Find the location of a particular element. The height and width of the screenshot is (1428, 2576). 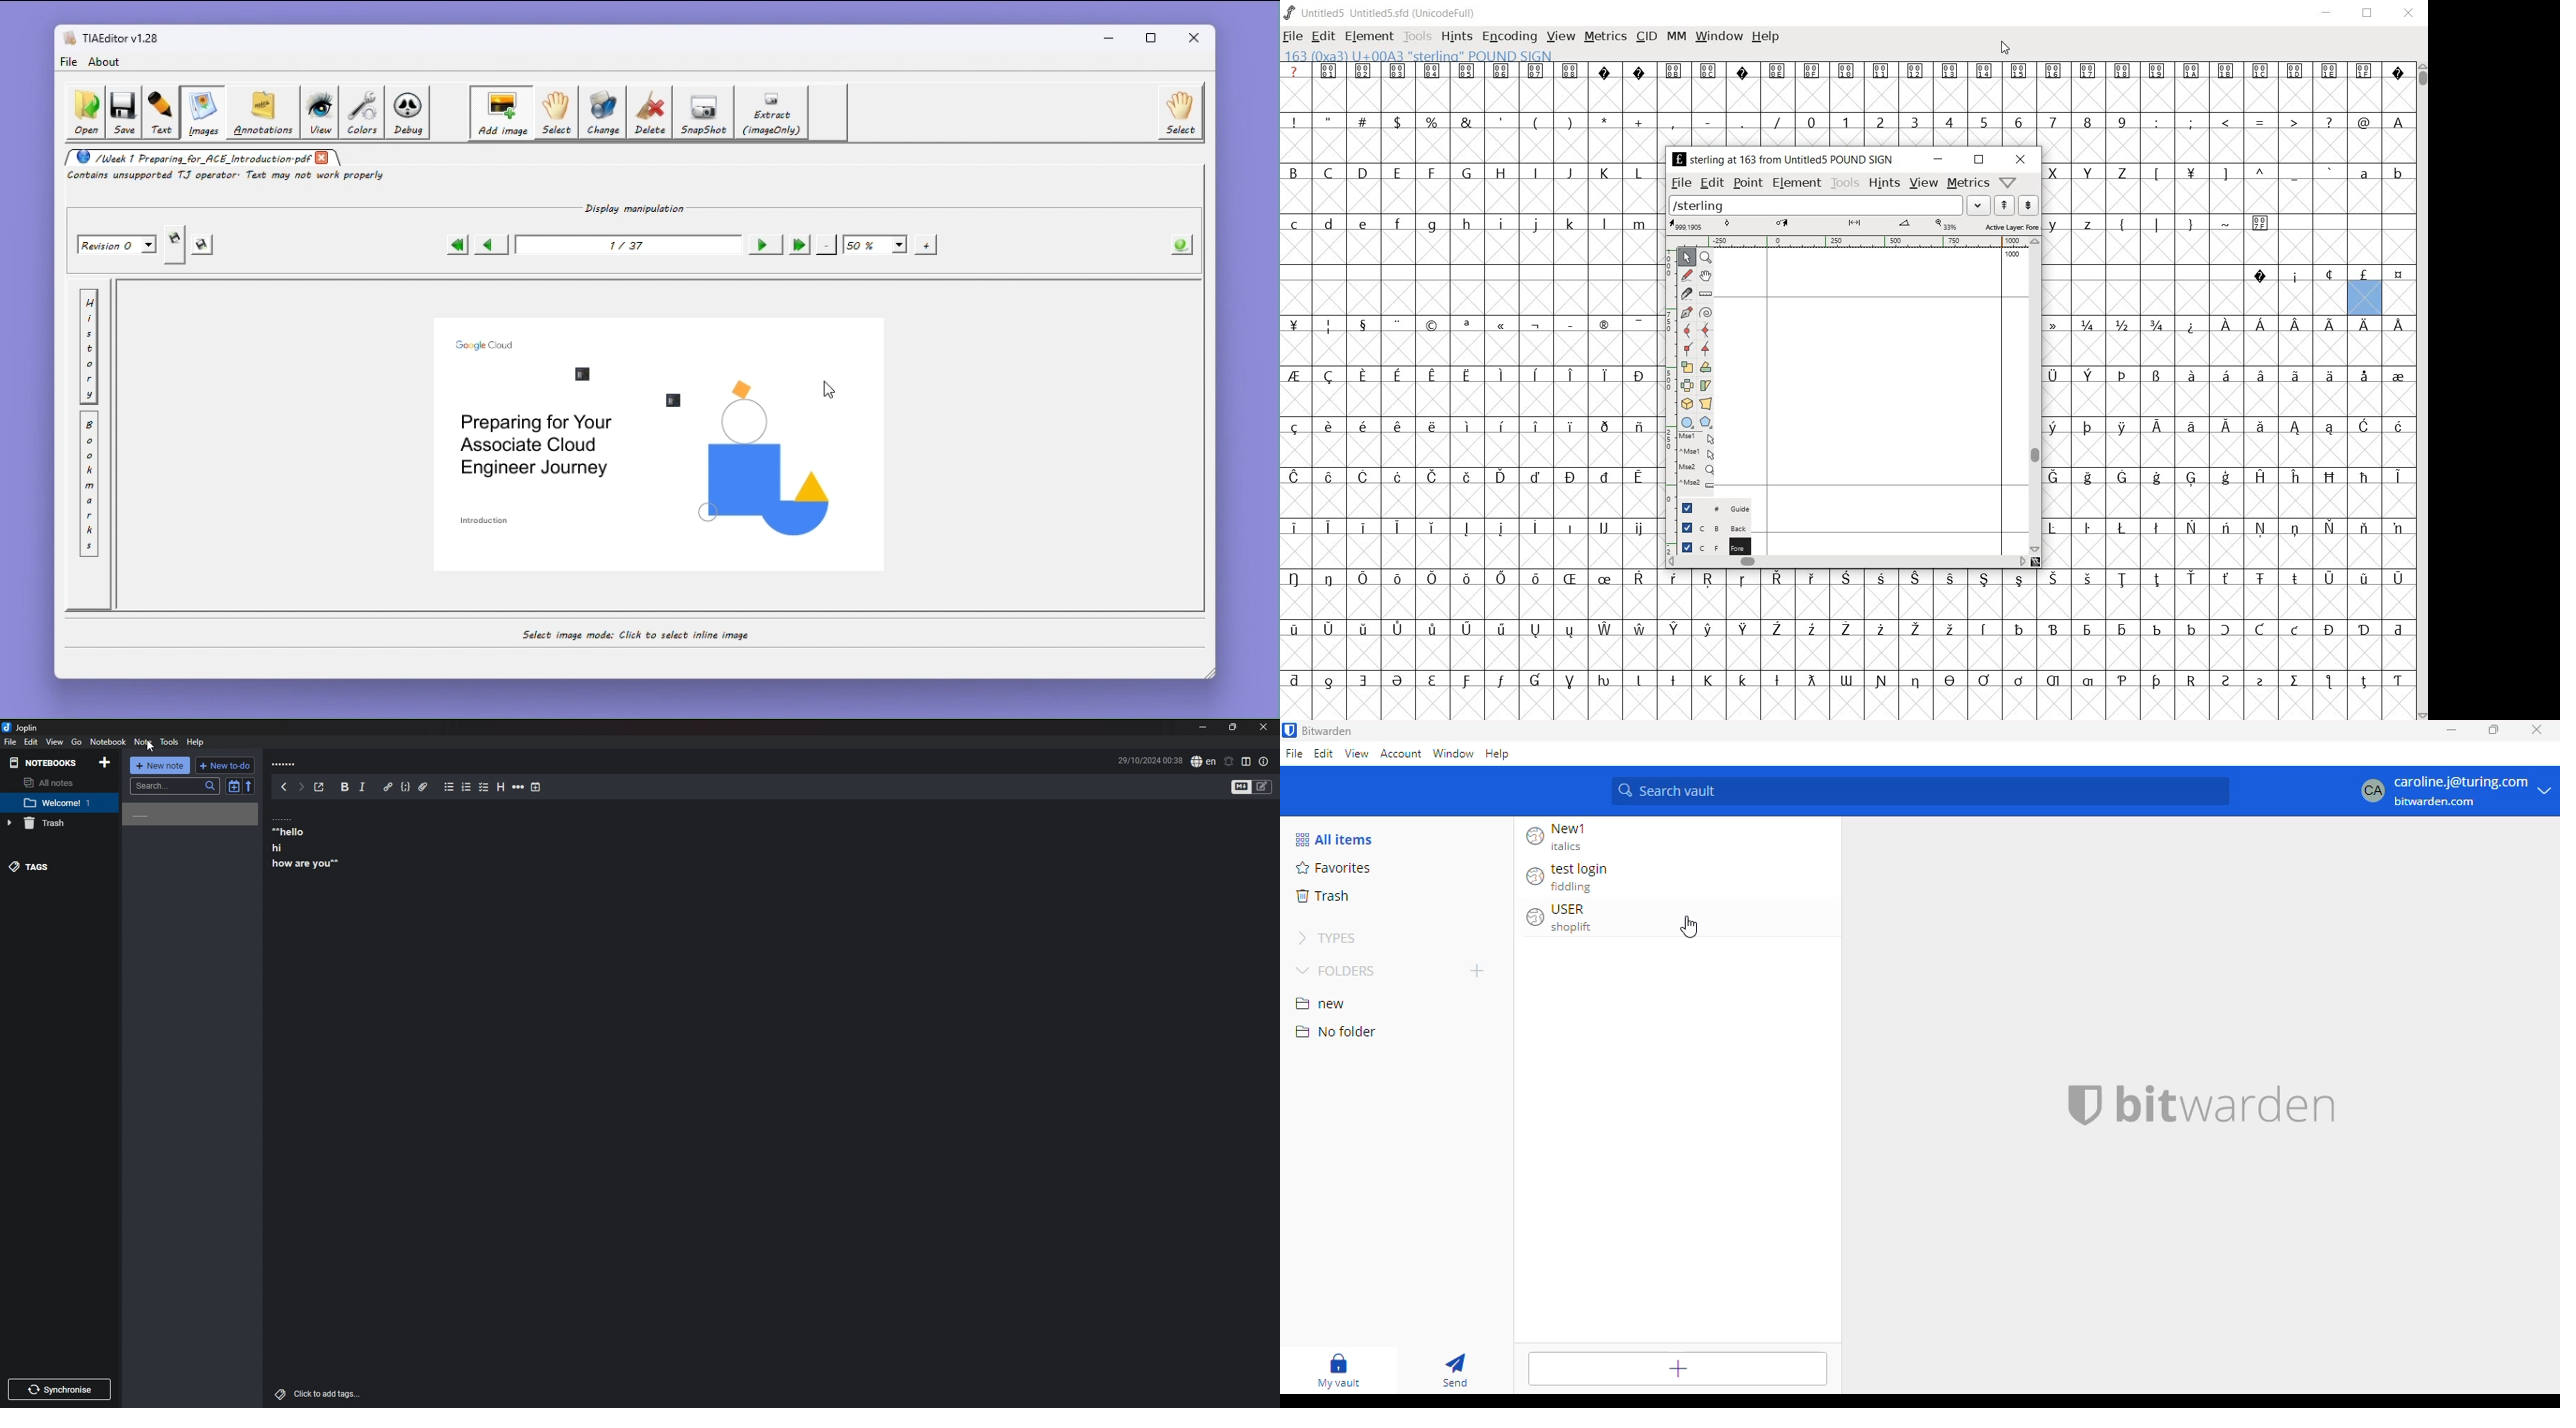

joplin is located at coordinates (22, 727).